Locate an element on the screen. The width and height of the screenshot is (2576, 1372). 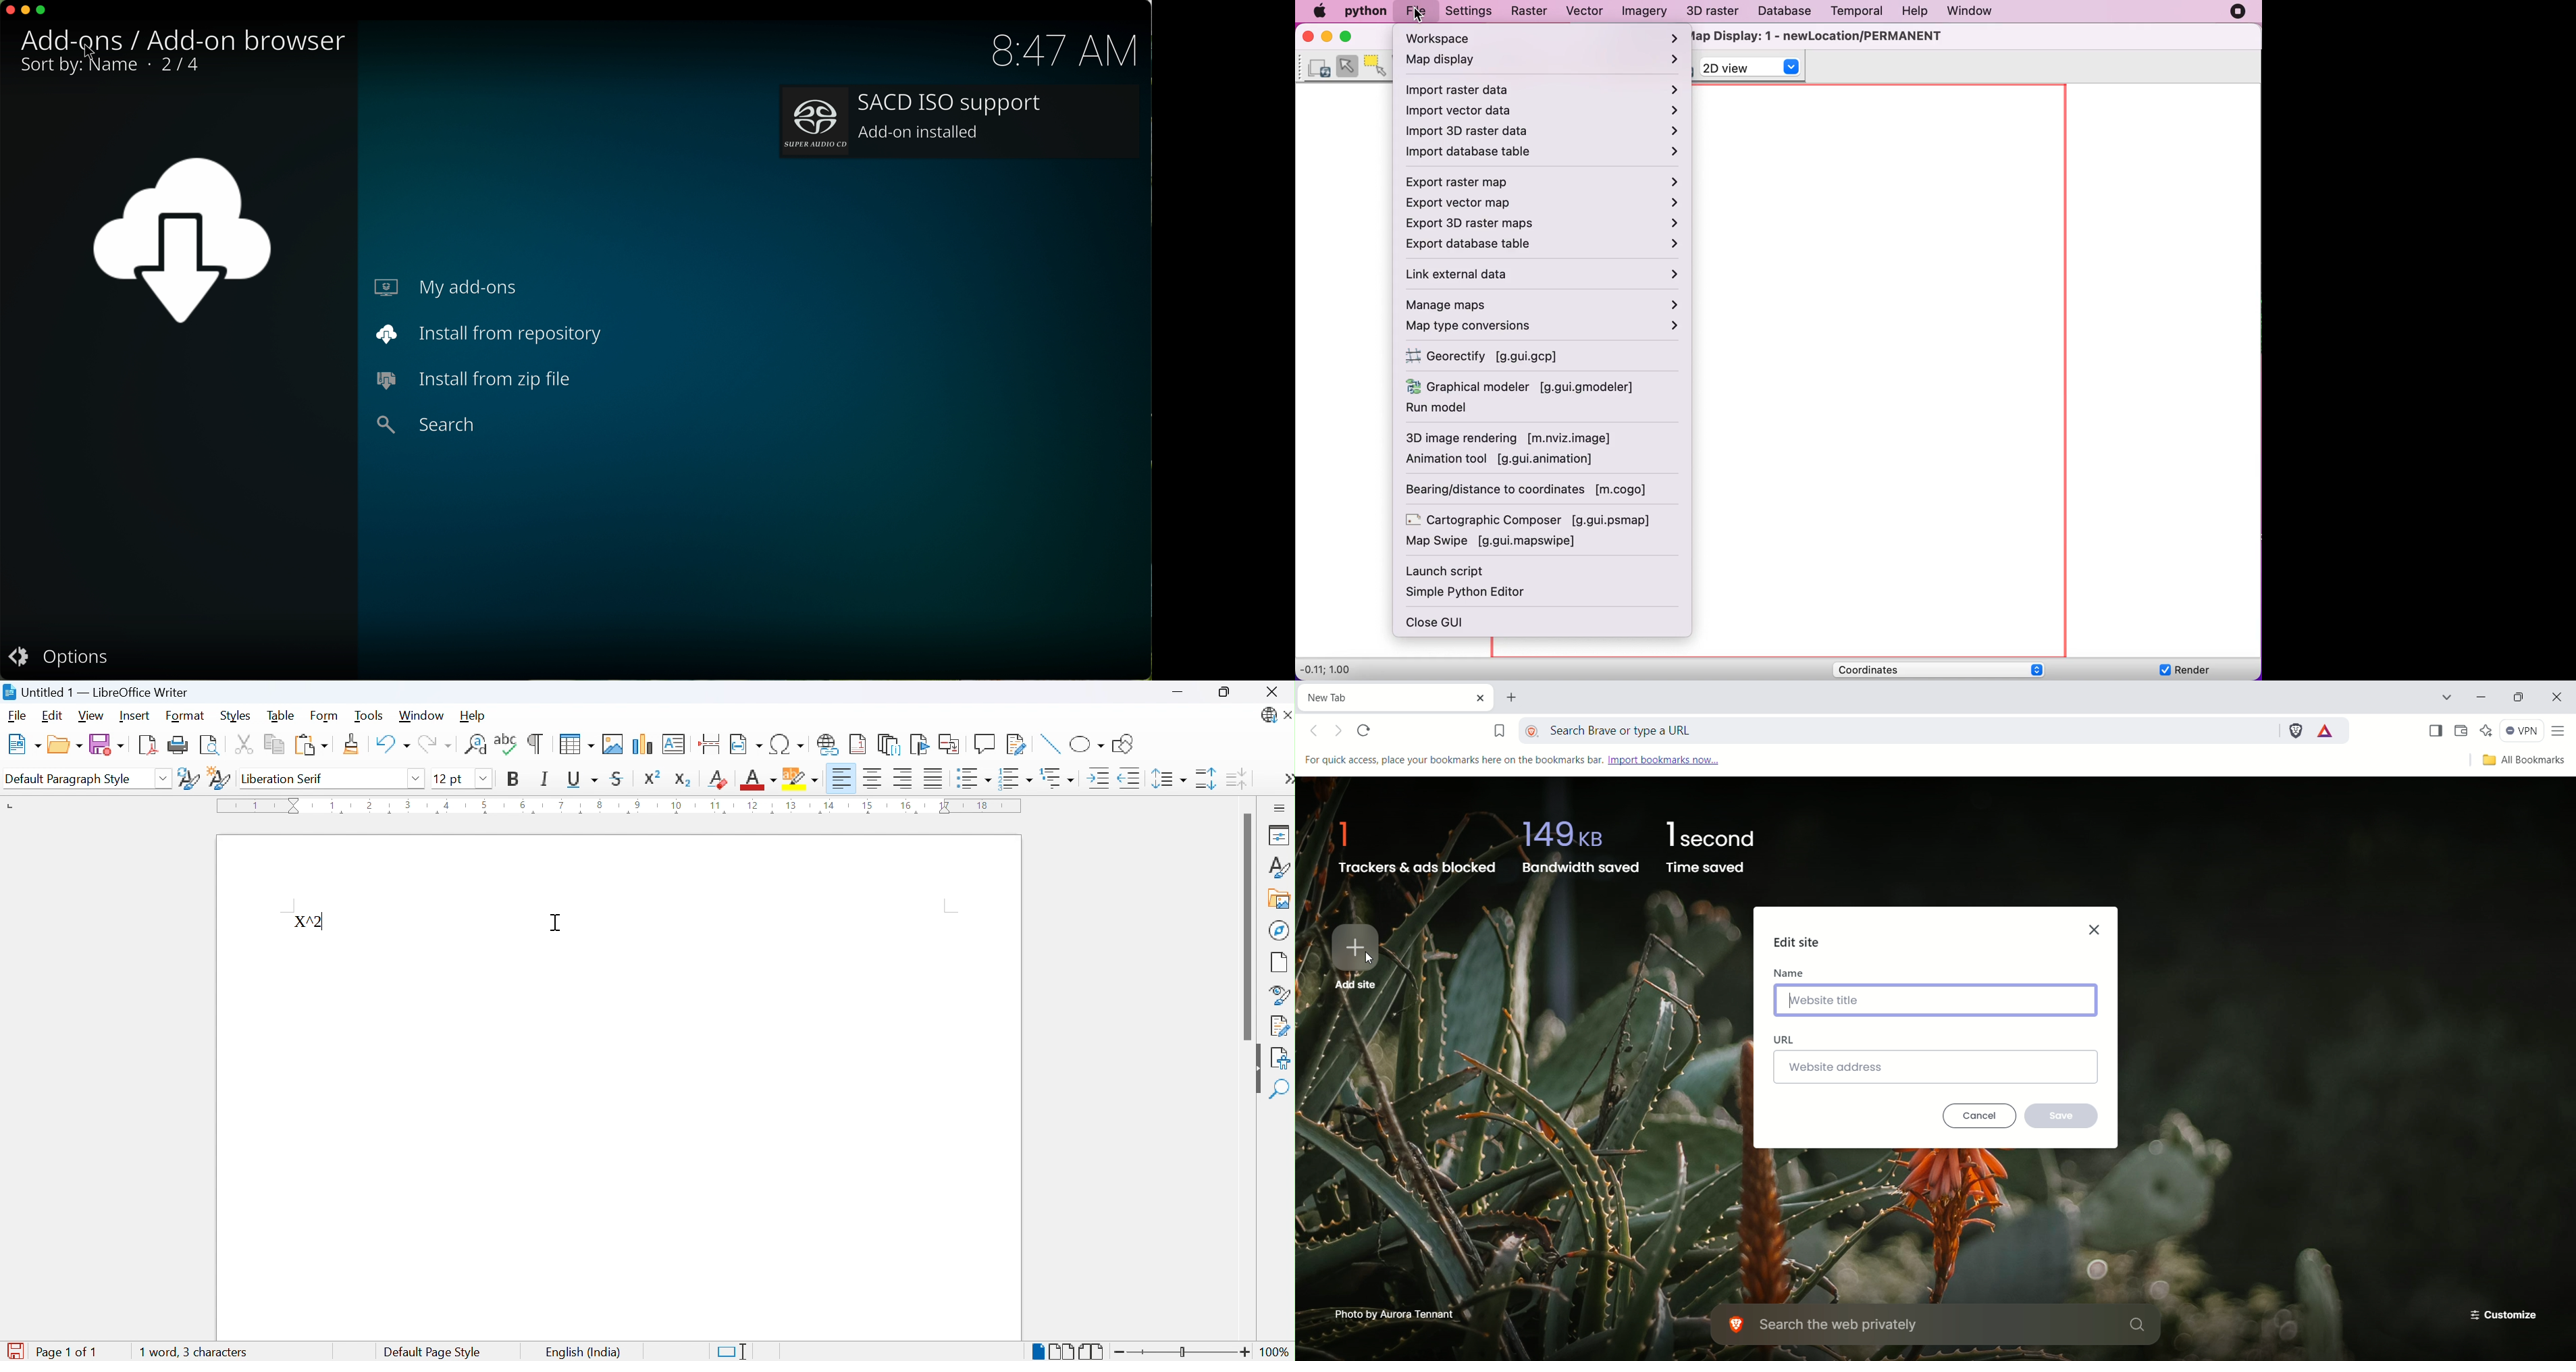
Justified is located at coordinates (936, 778).